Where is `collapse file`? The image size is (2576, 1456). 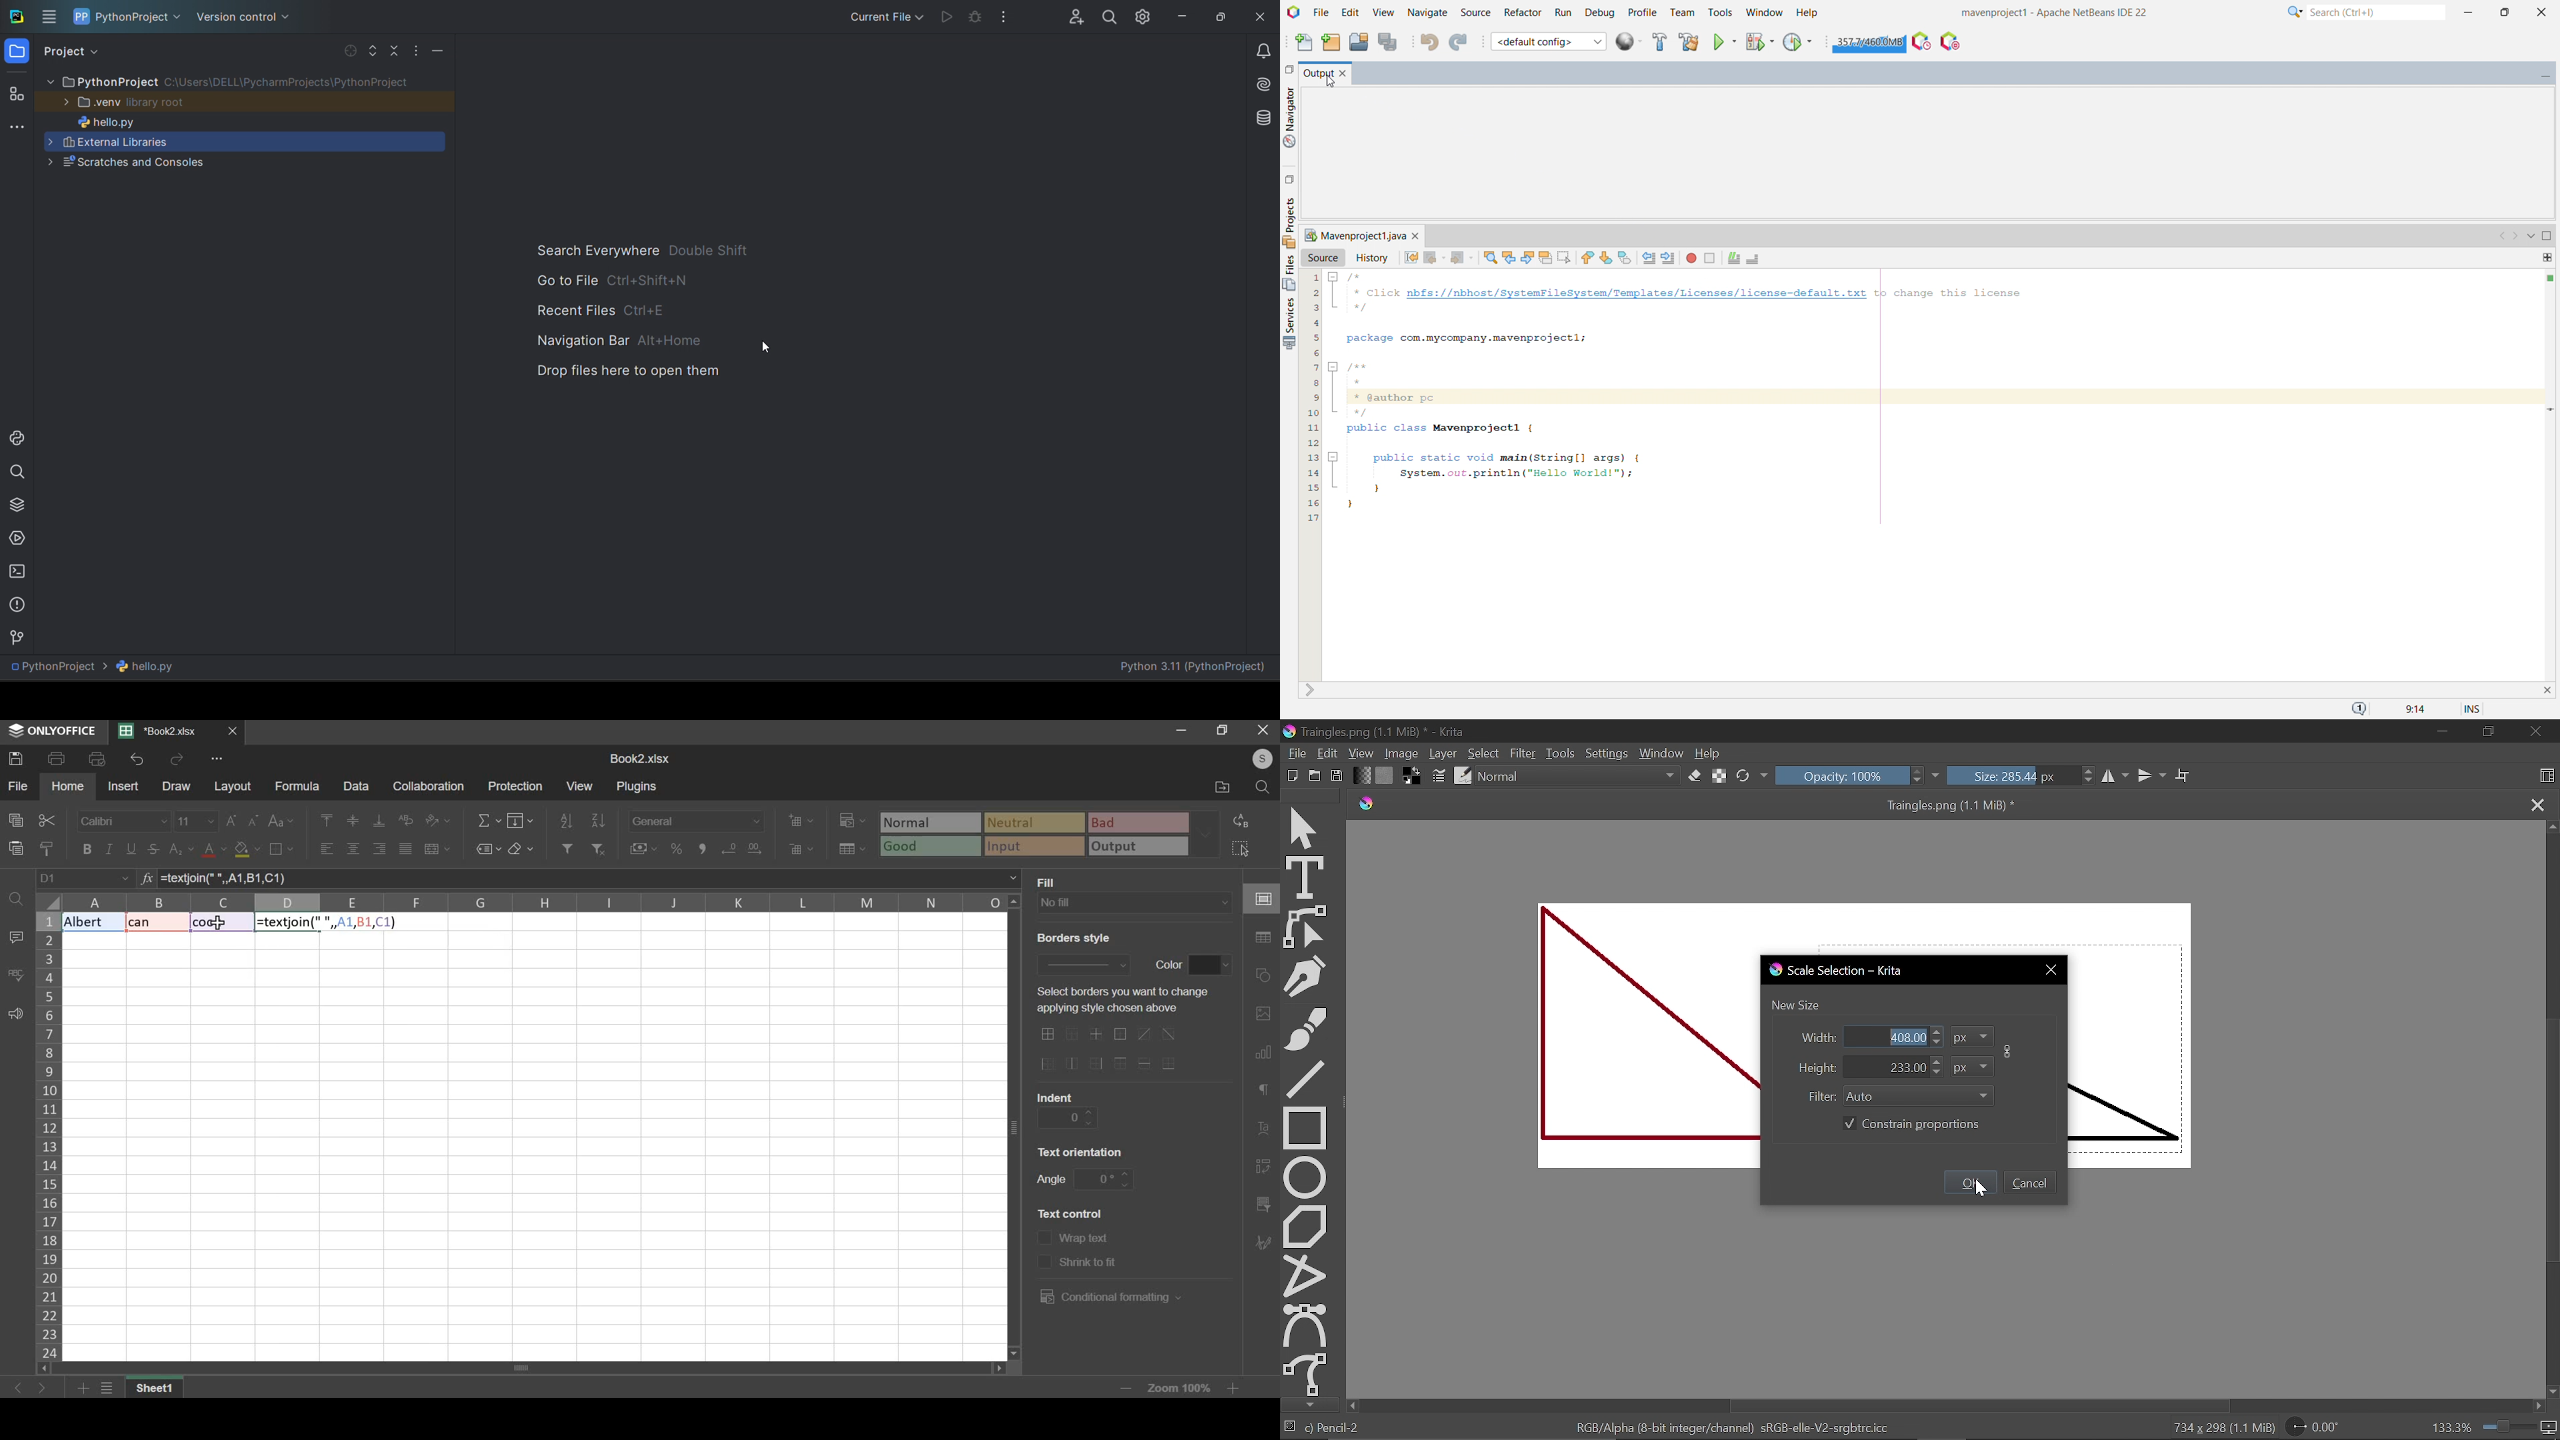
collapse file is located at coordinates (393, 51).